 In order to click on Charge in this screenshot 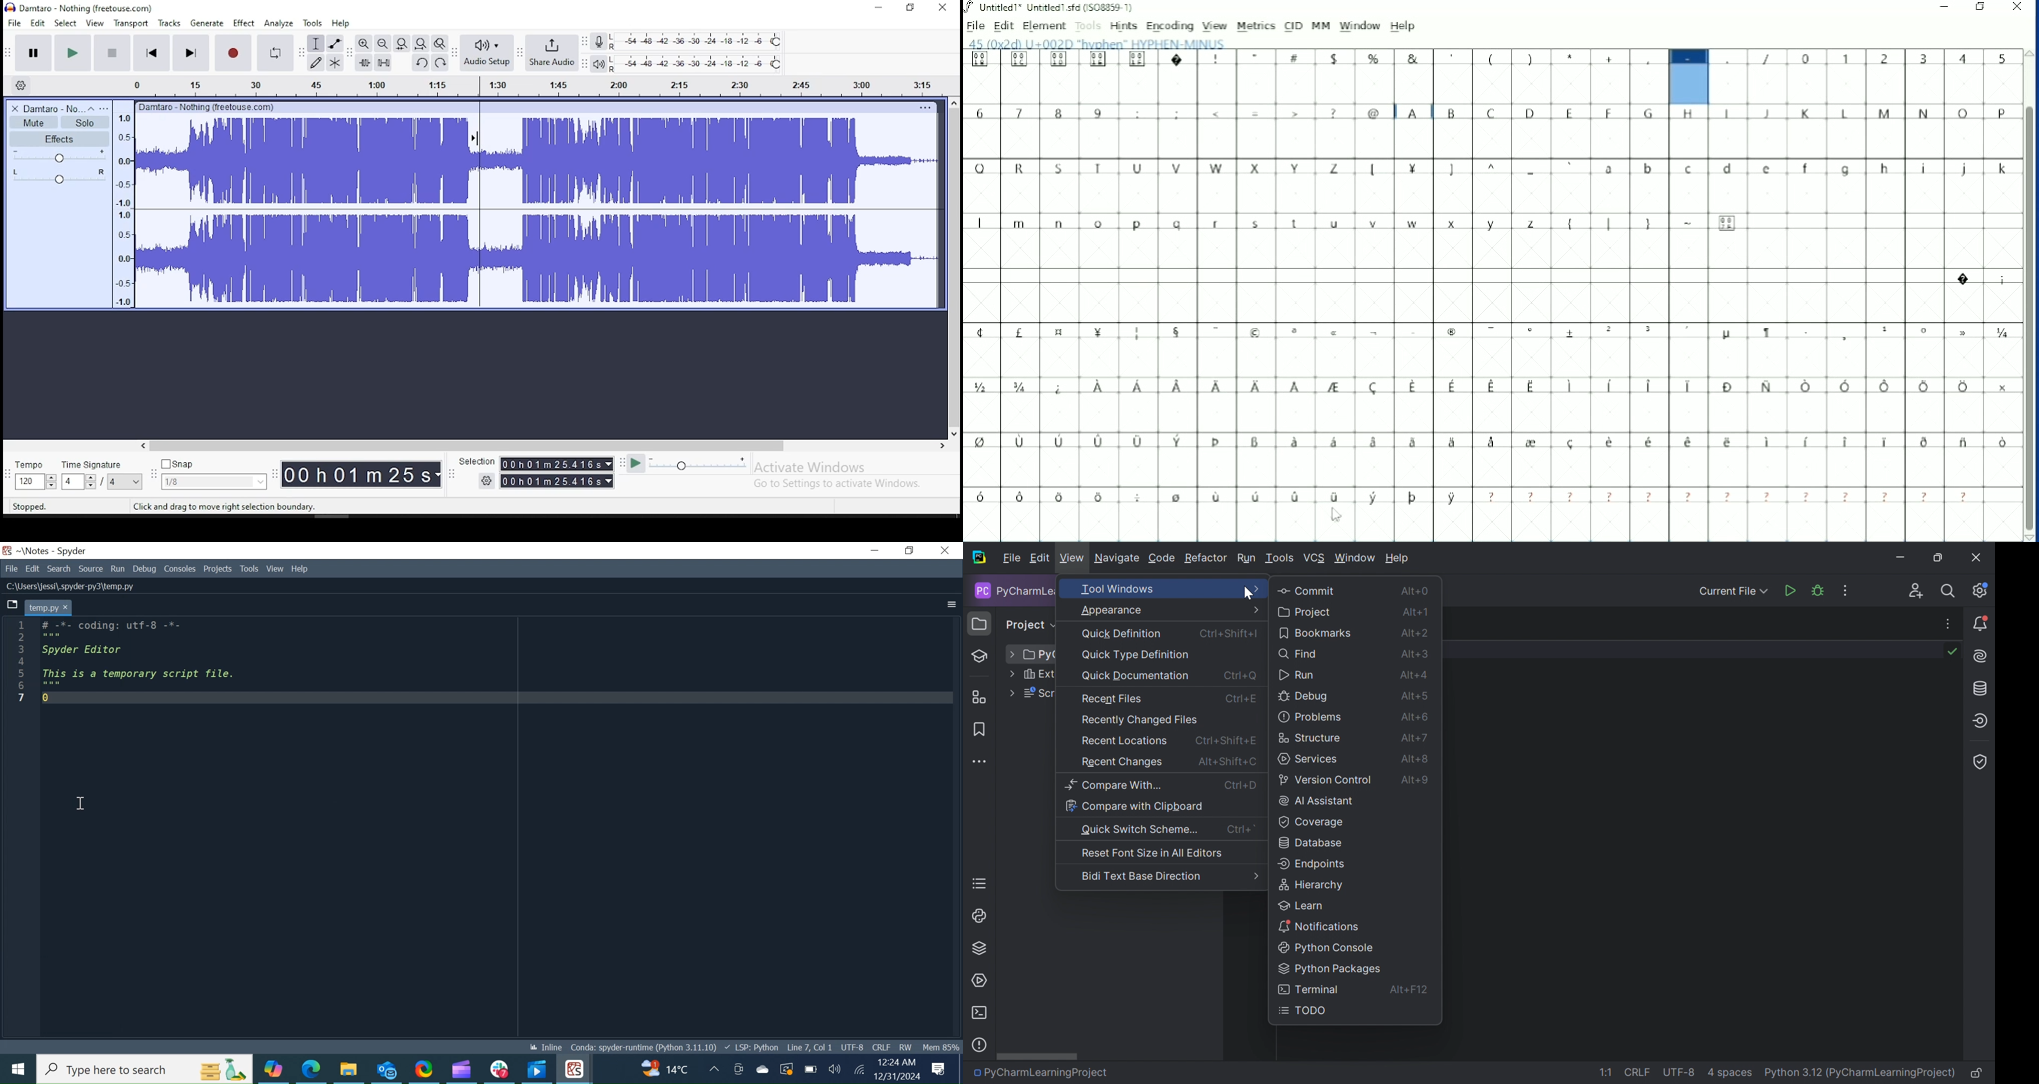, I will do `click(810, 1068)`.